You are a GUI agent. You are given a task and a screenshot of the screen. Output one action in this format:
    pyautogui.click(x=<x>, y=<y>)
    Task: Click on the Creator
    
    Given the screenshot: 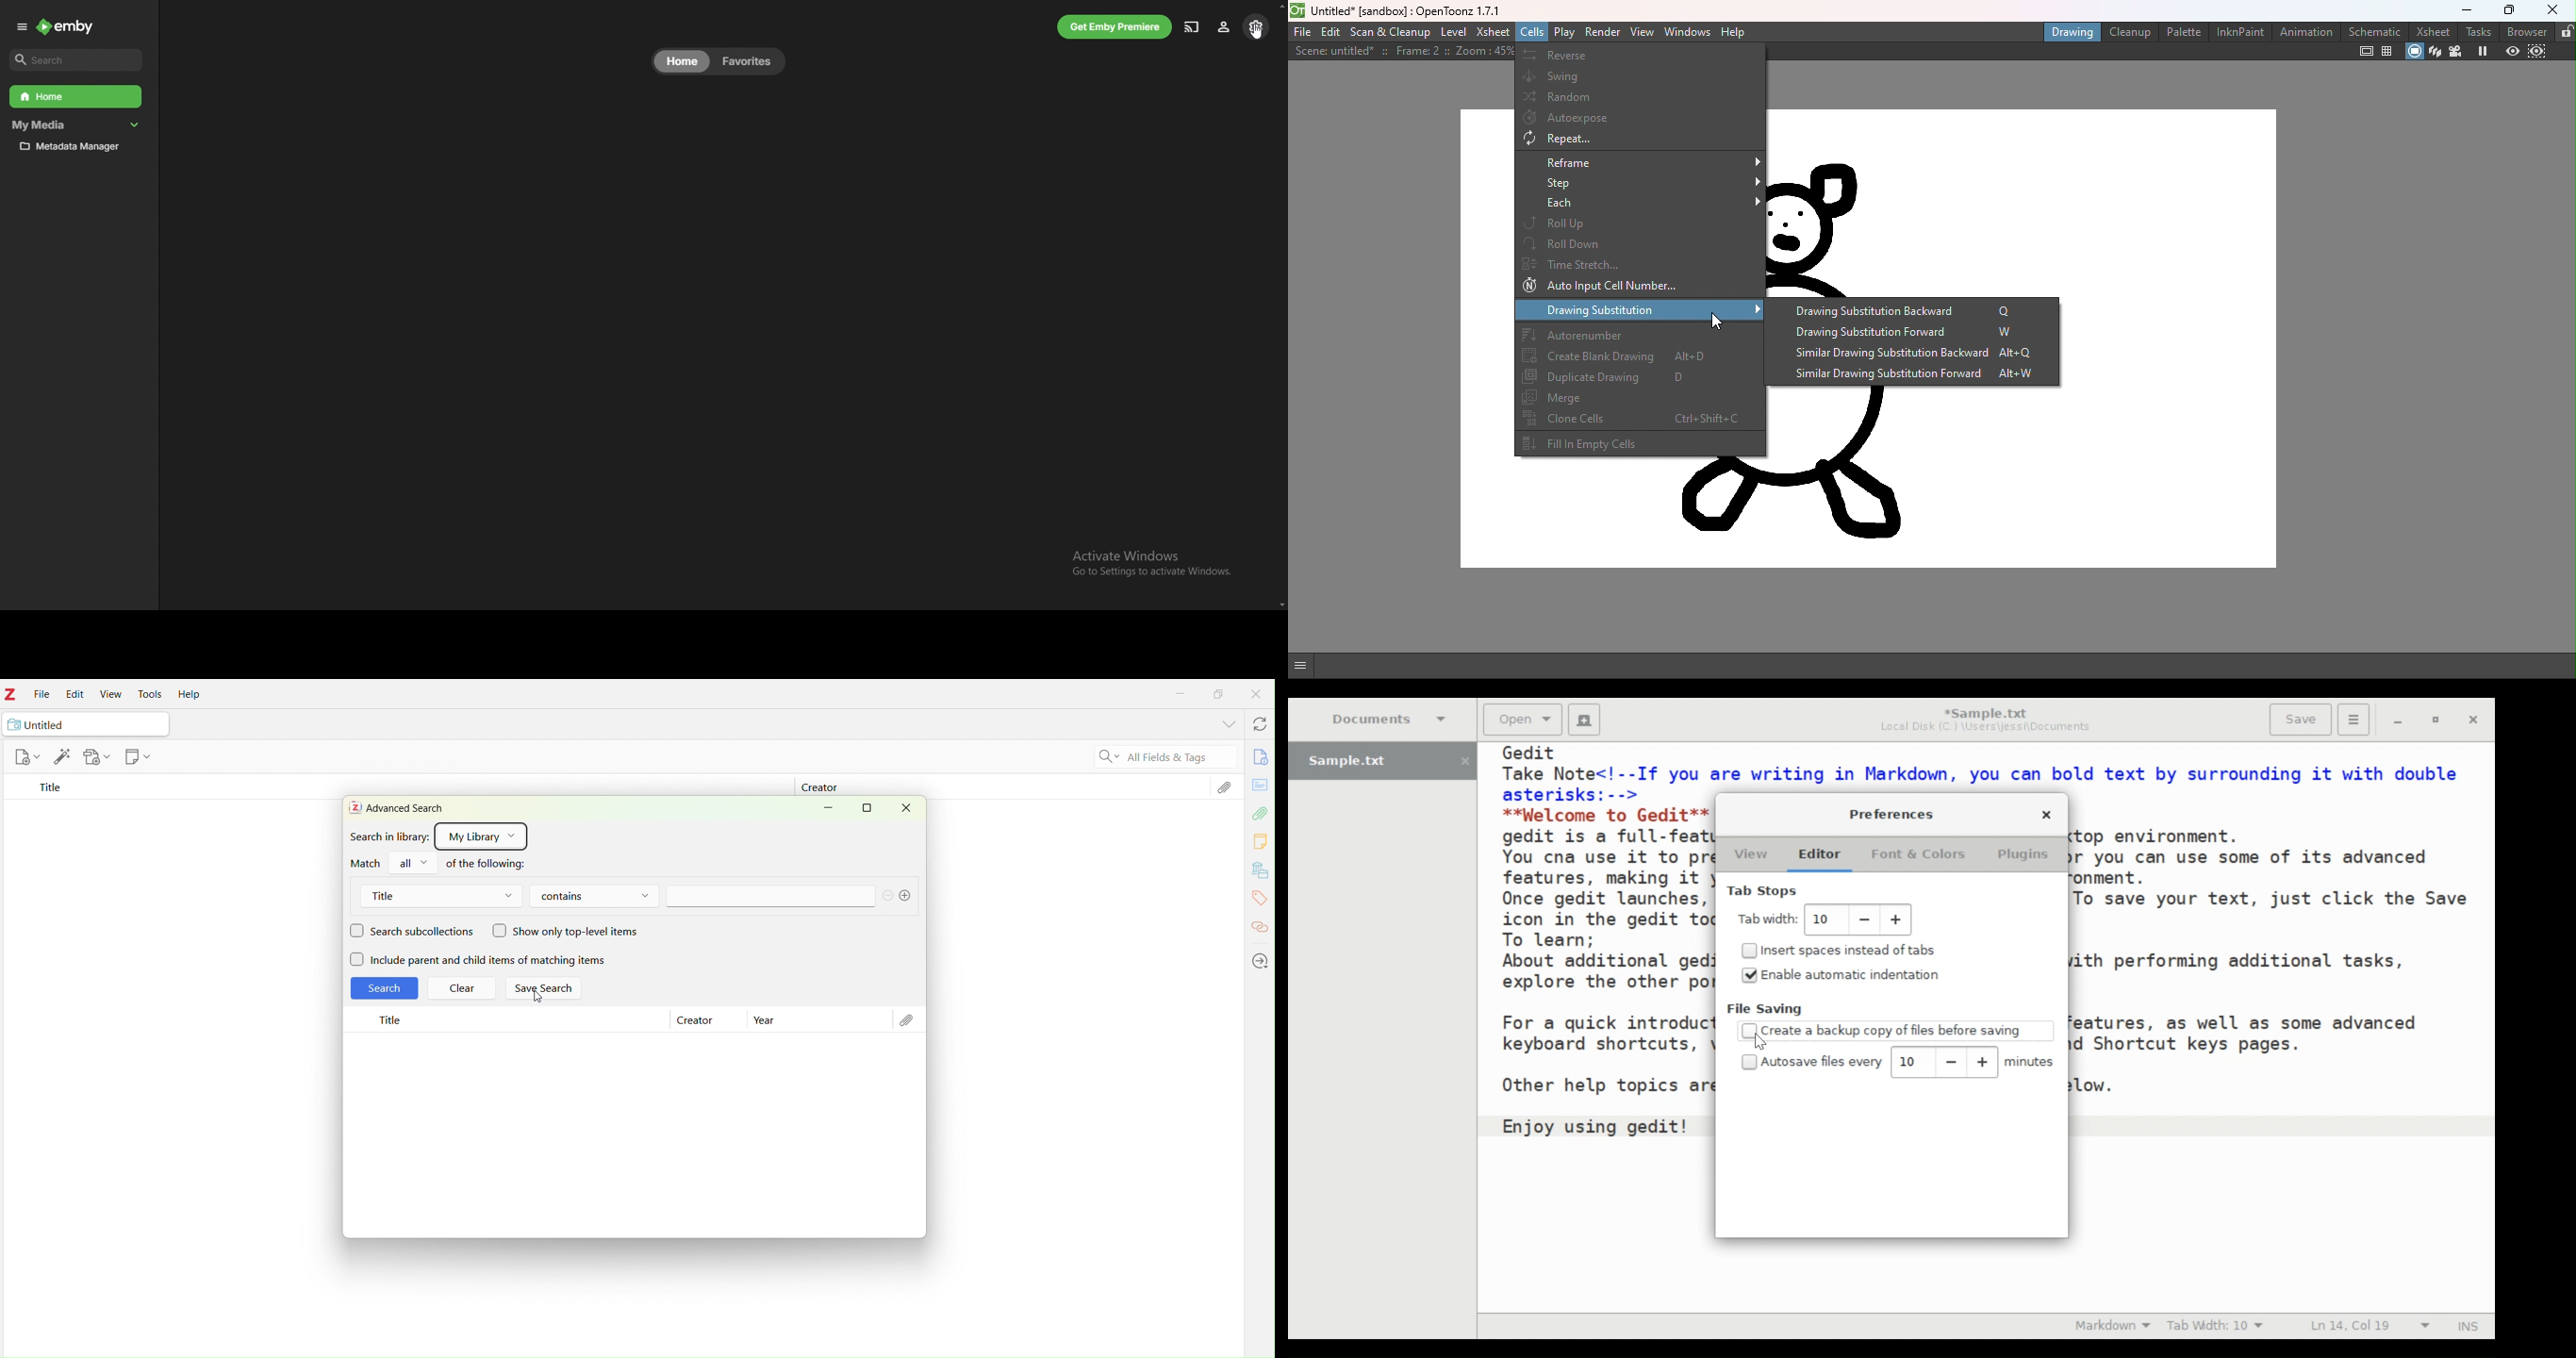 What is the action you would take?
    pyautogui.click(x=692, y=1020)
    